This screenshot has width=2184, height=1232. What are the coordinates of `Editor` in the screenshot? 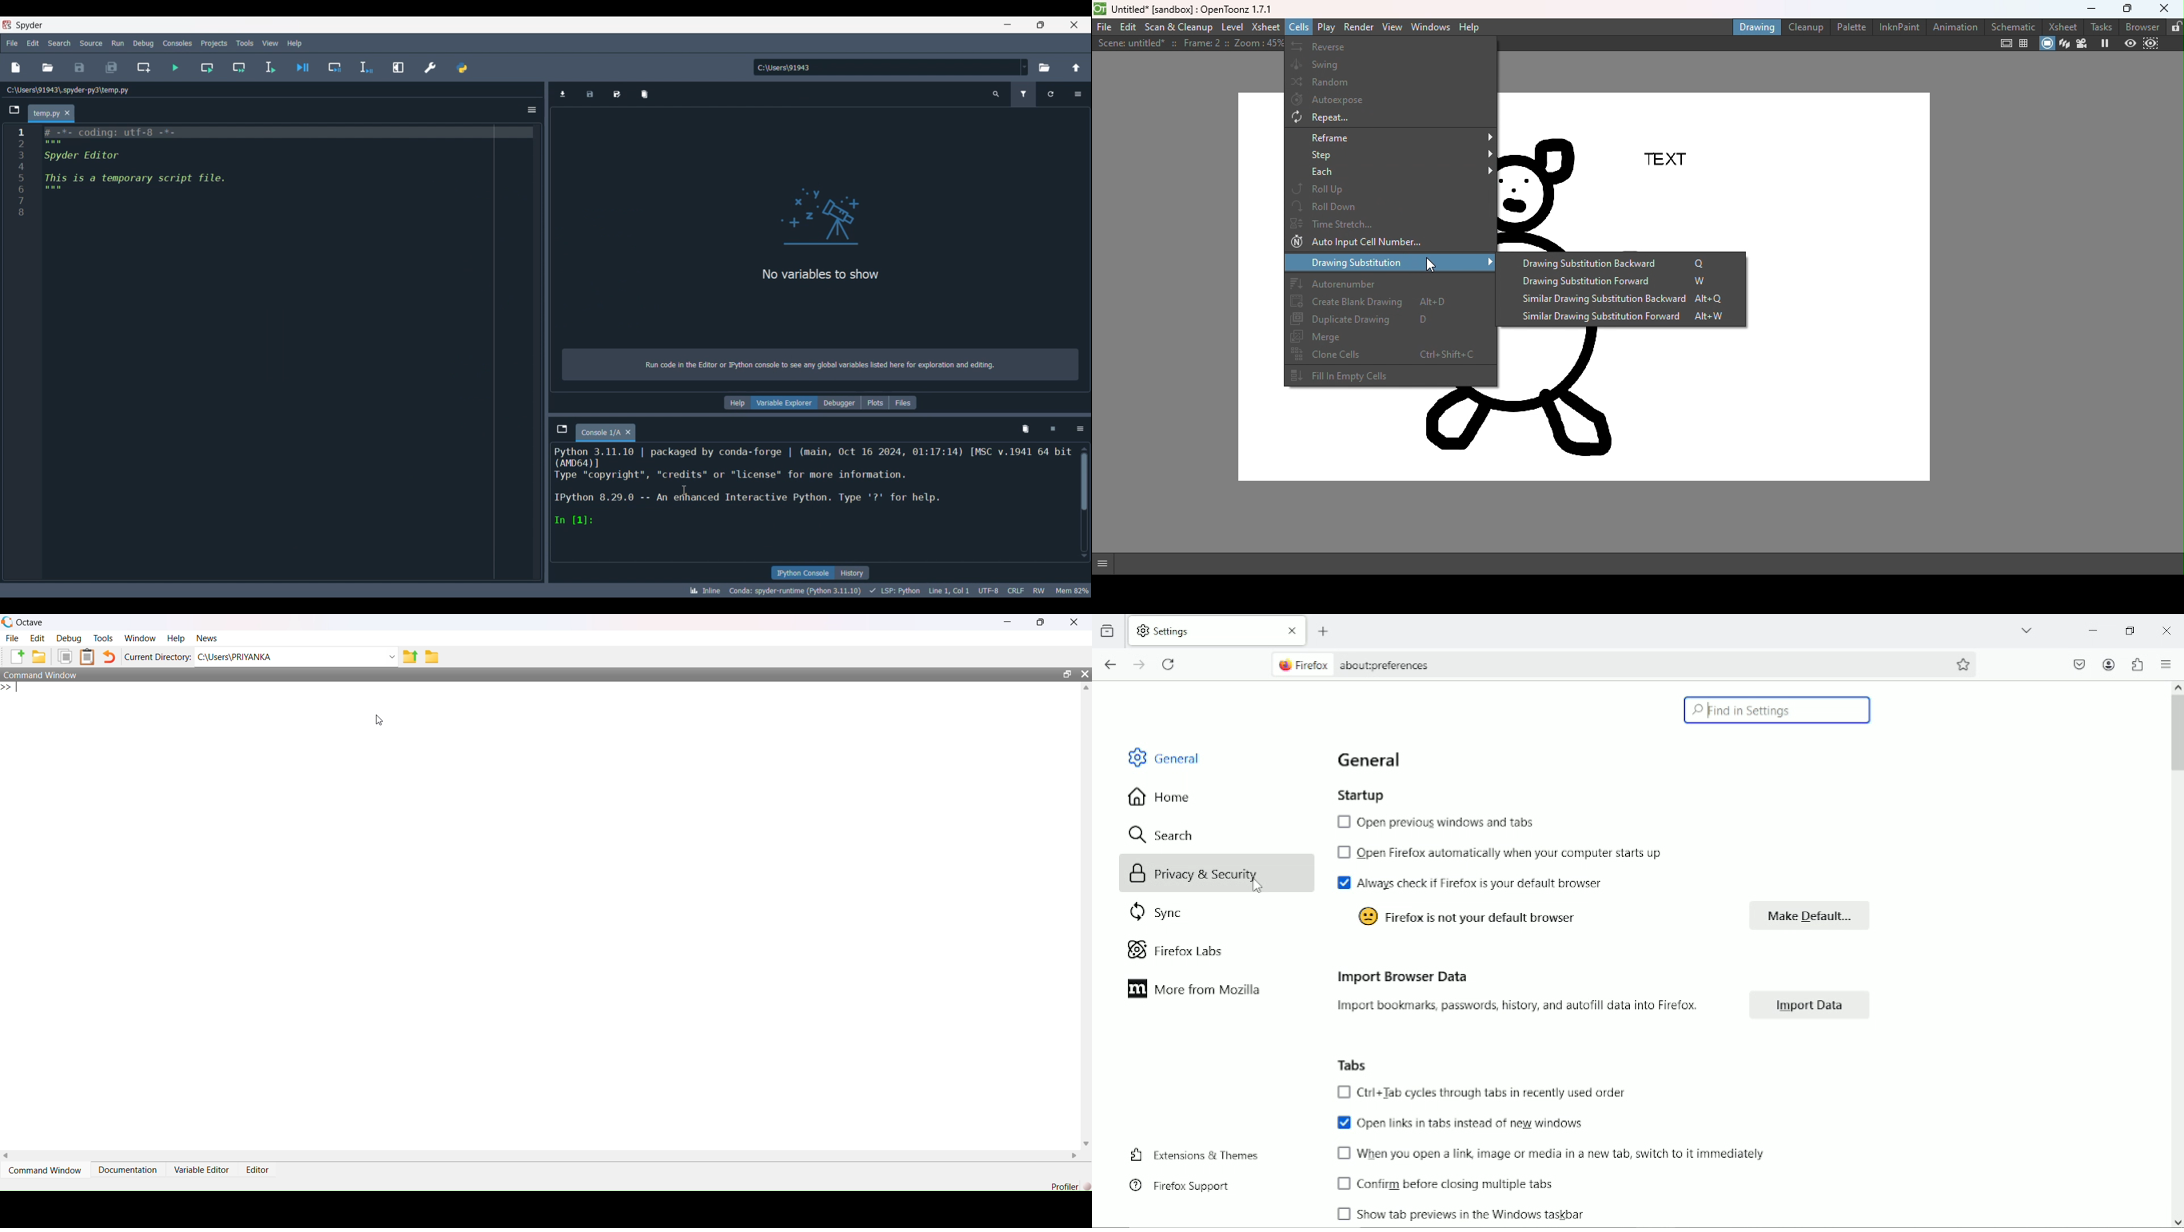 It's located at (256, 1169).